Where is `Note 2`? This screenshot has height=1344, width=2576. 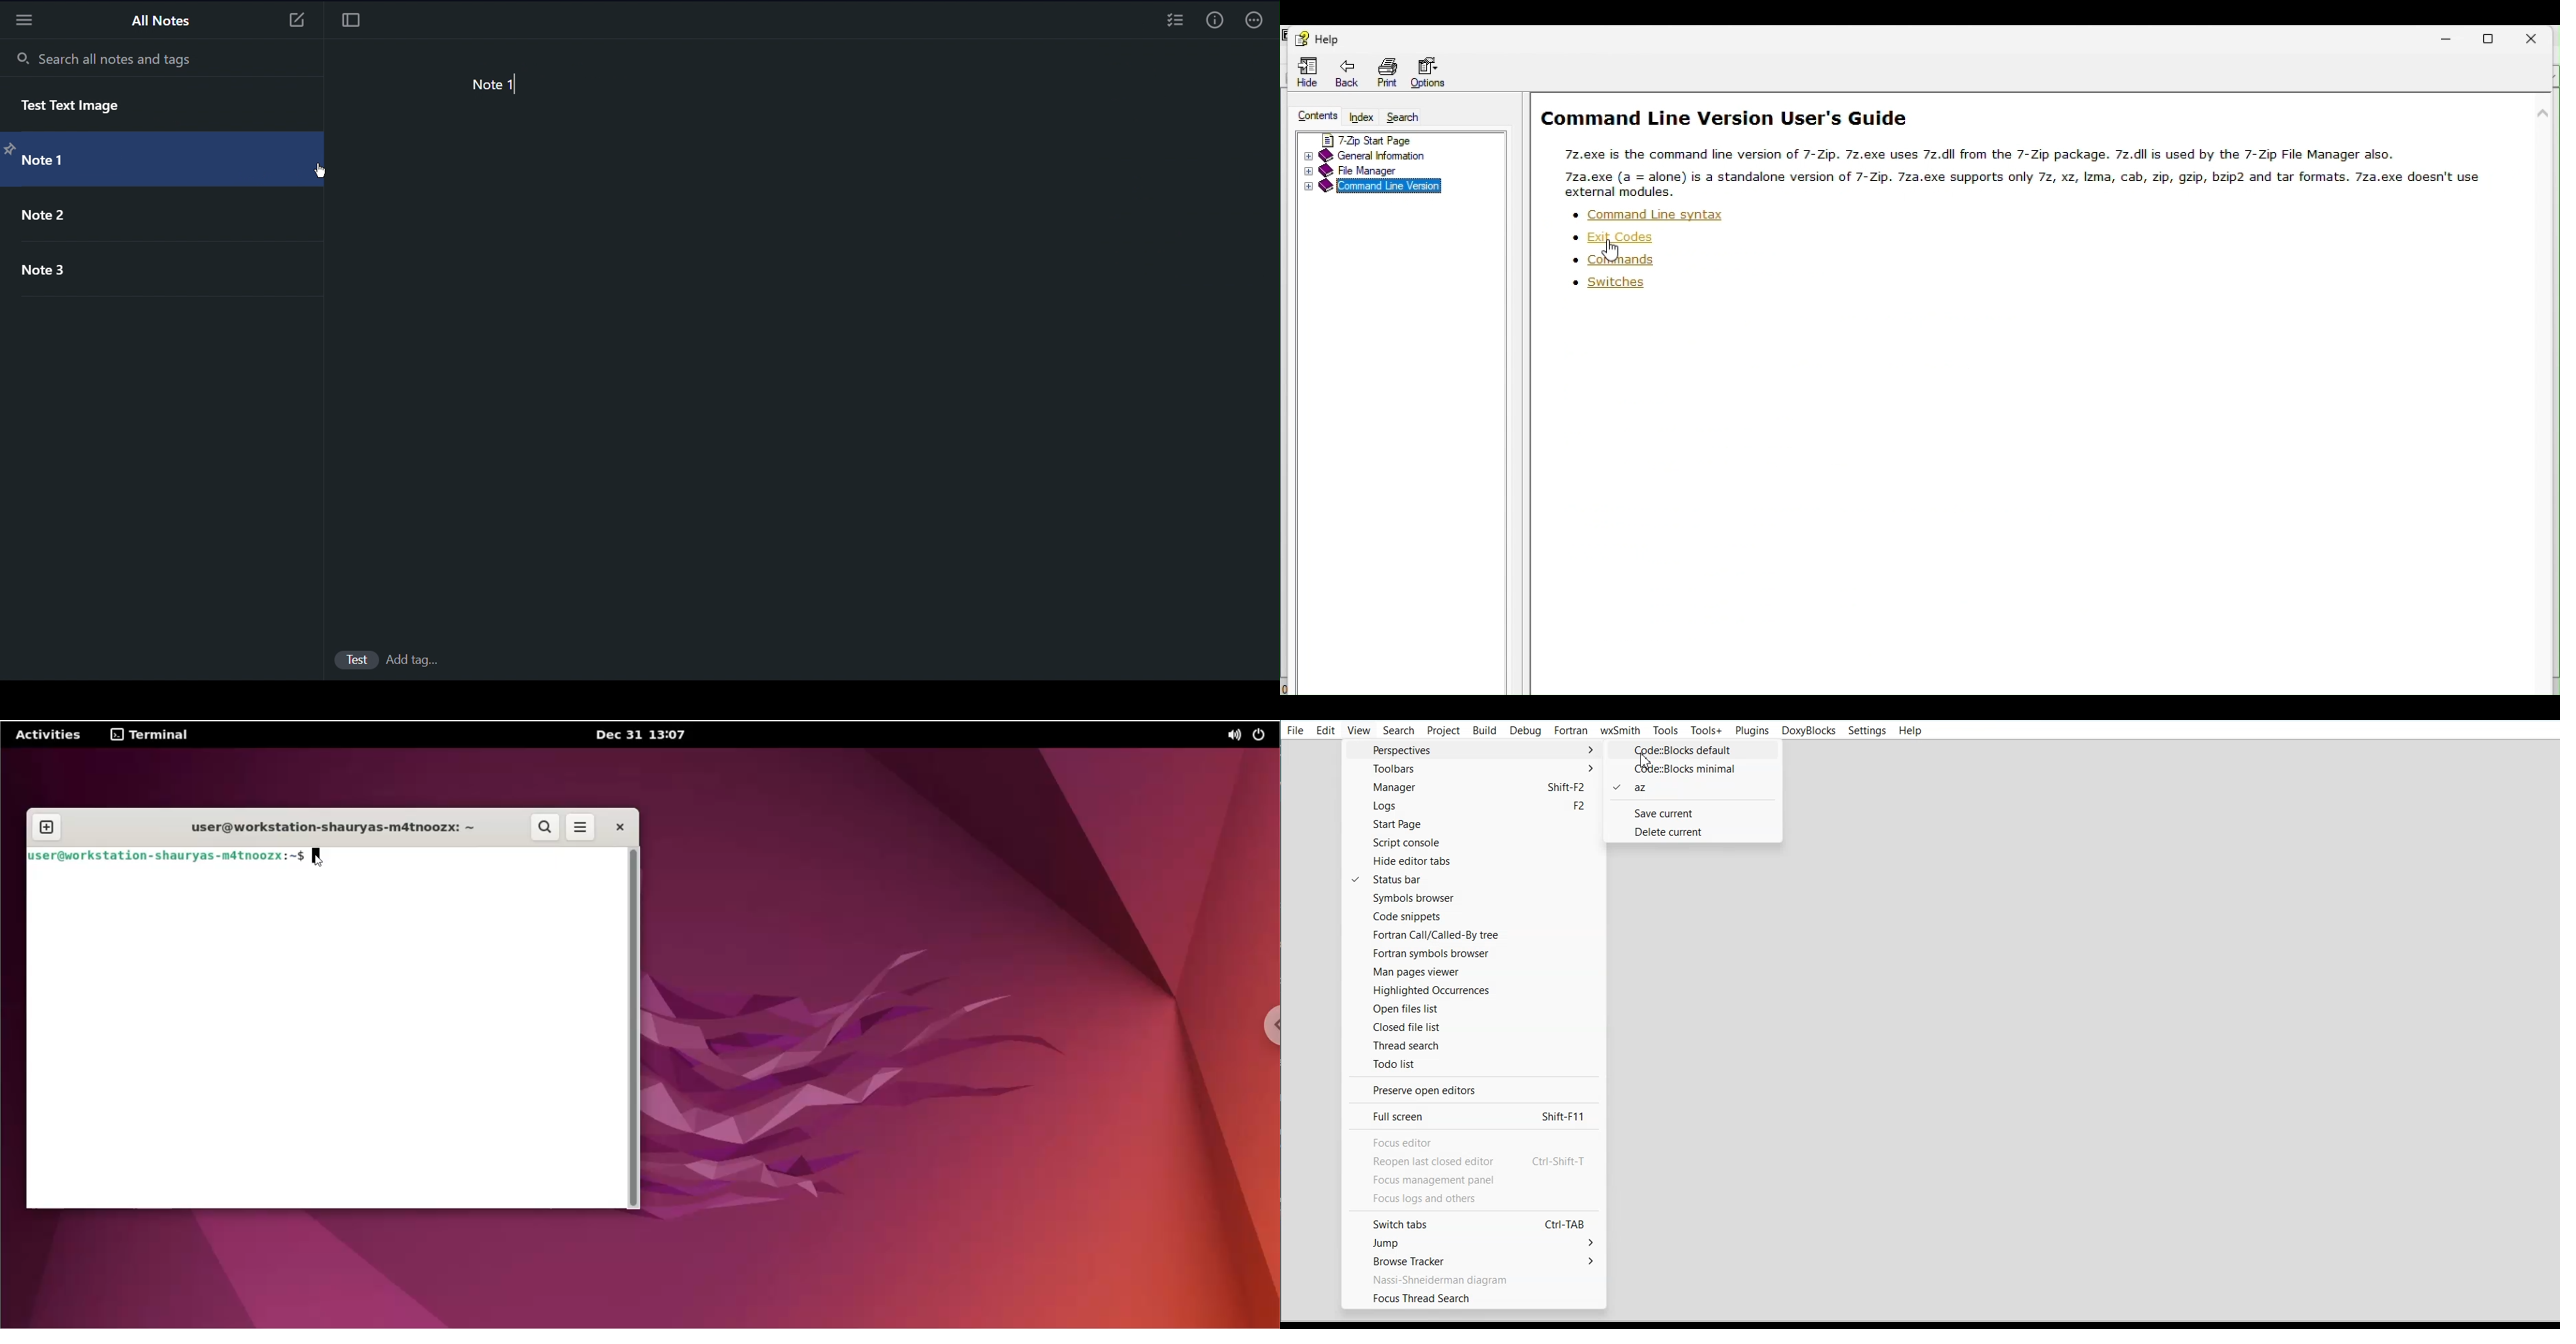 Note 2 is located at coordinates (49, 216).